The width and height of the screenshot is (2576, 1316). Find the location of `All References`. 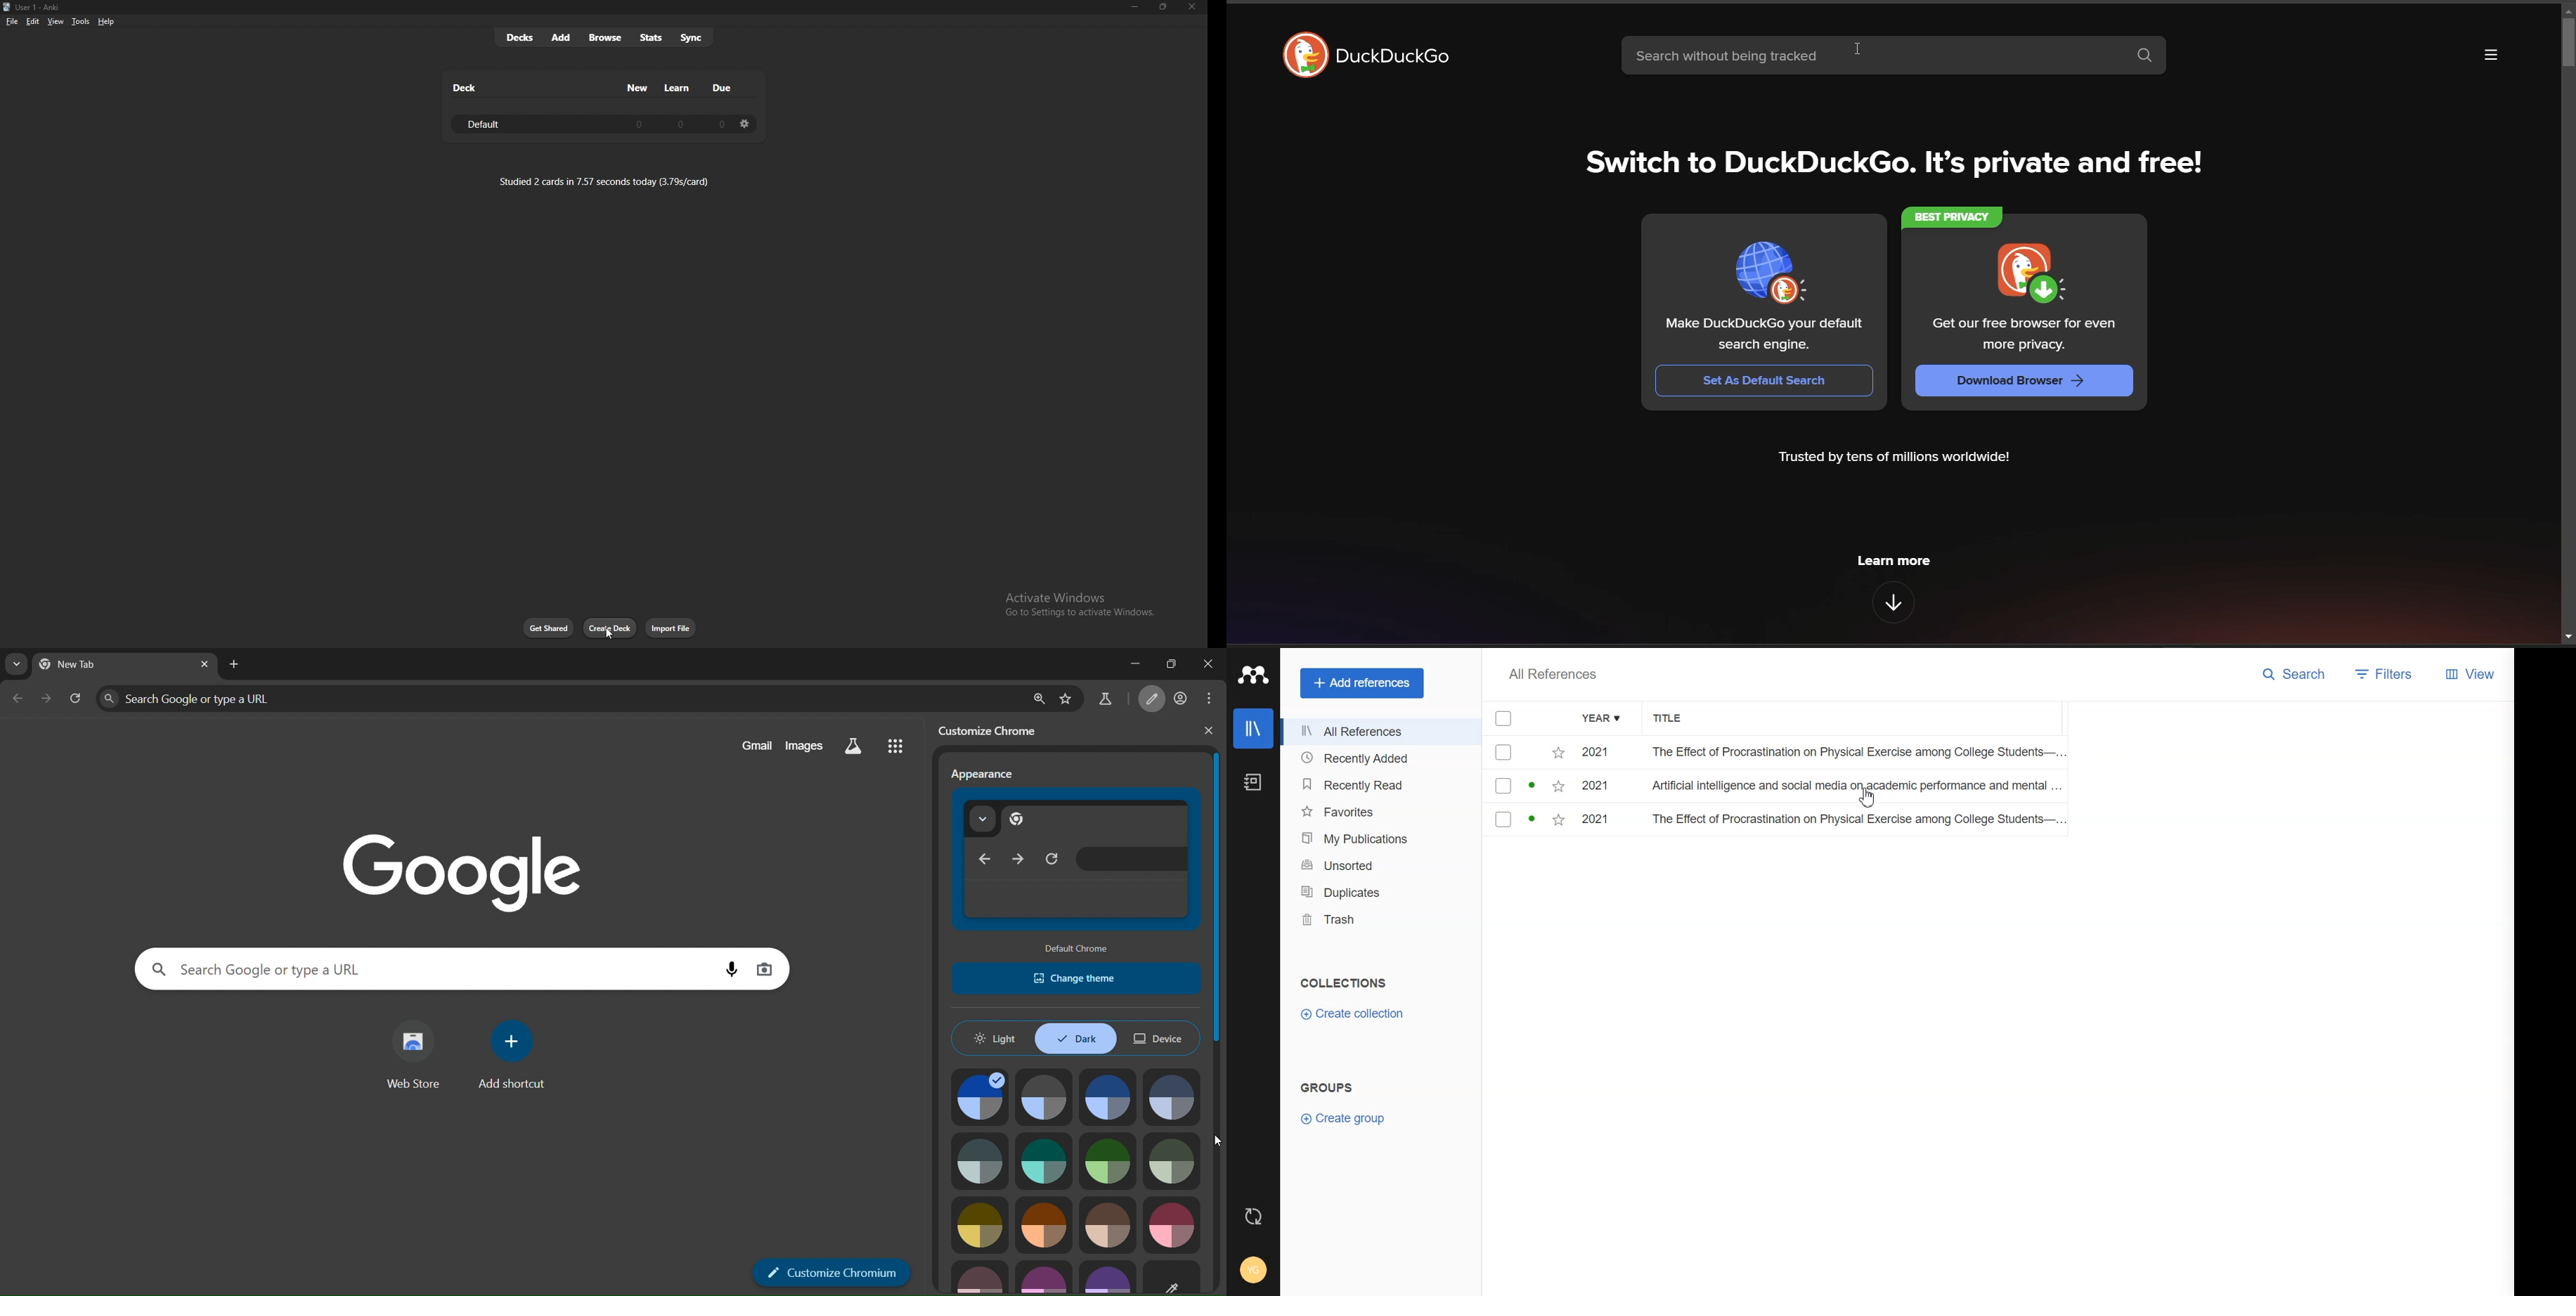

All References is located at coordinates (1380, 733).